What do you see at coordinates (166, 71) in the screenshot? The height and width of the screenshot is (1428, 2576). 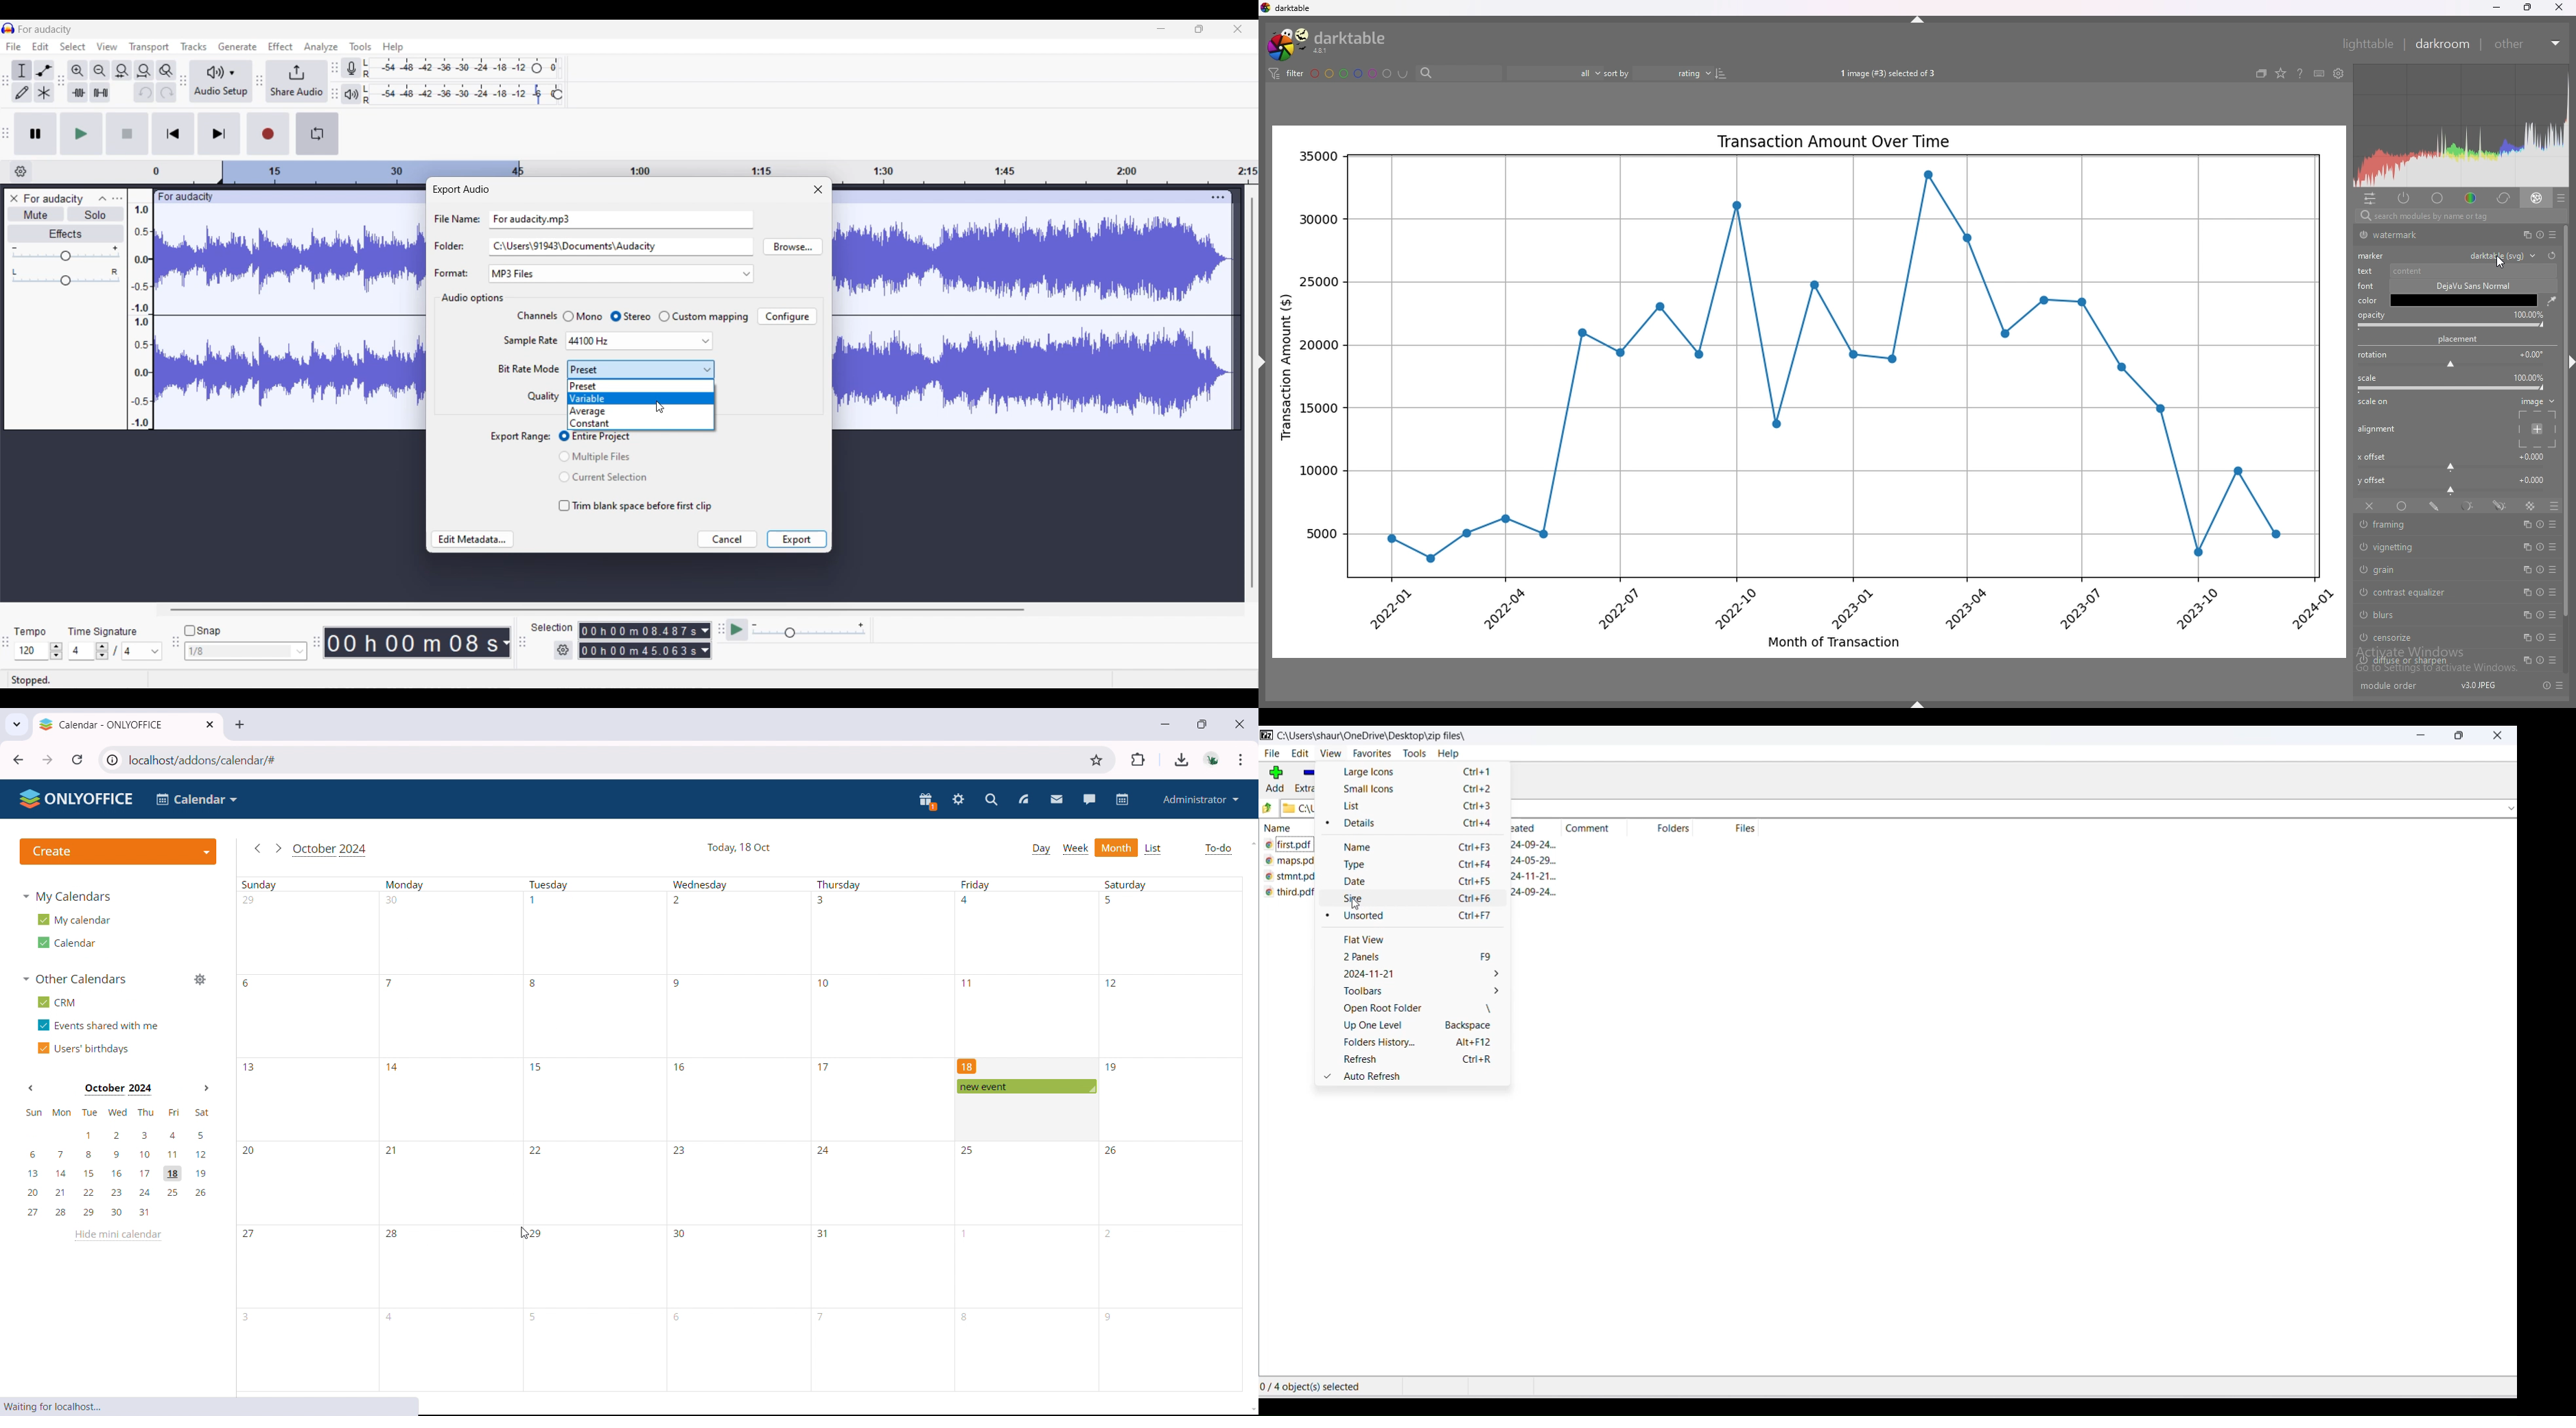 I see `Zoom toggle` at bounding box center [166, 71].